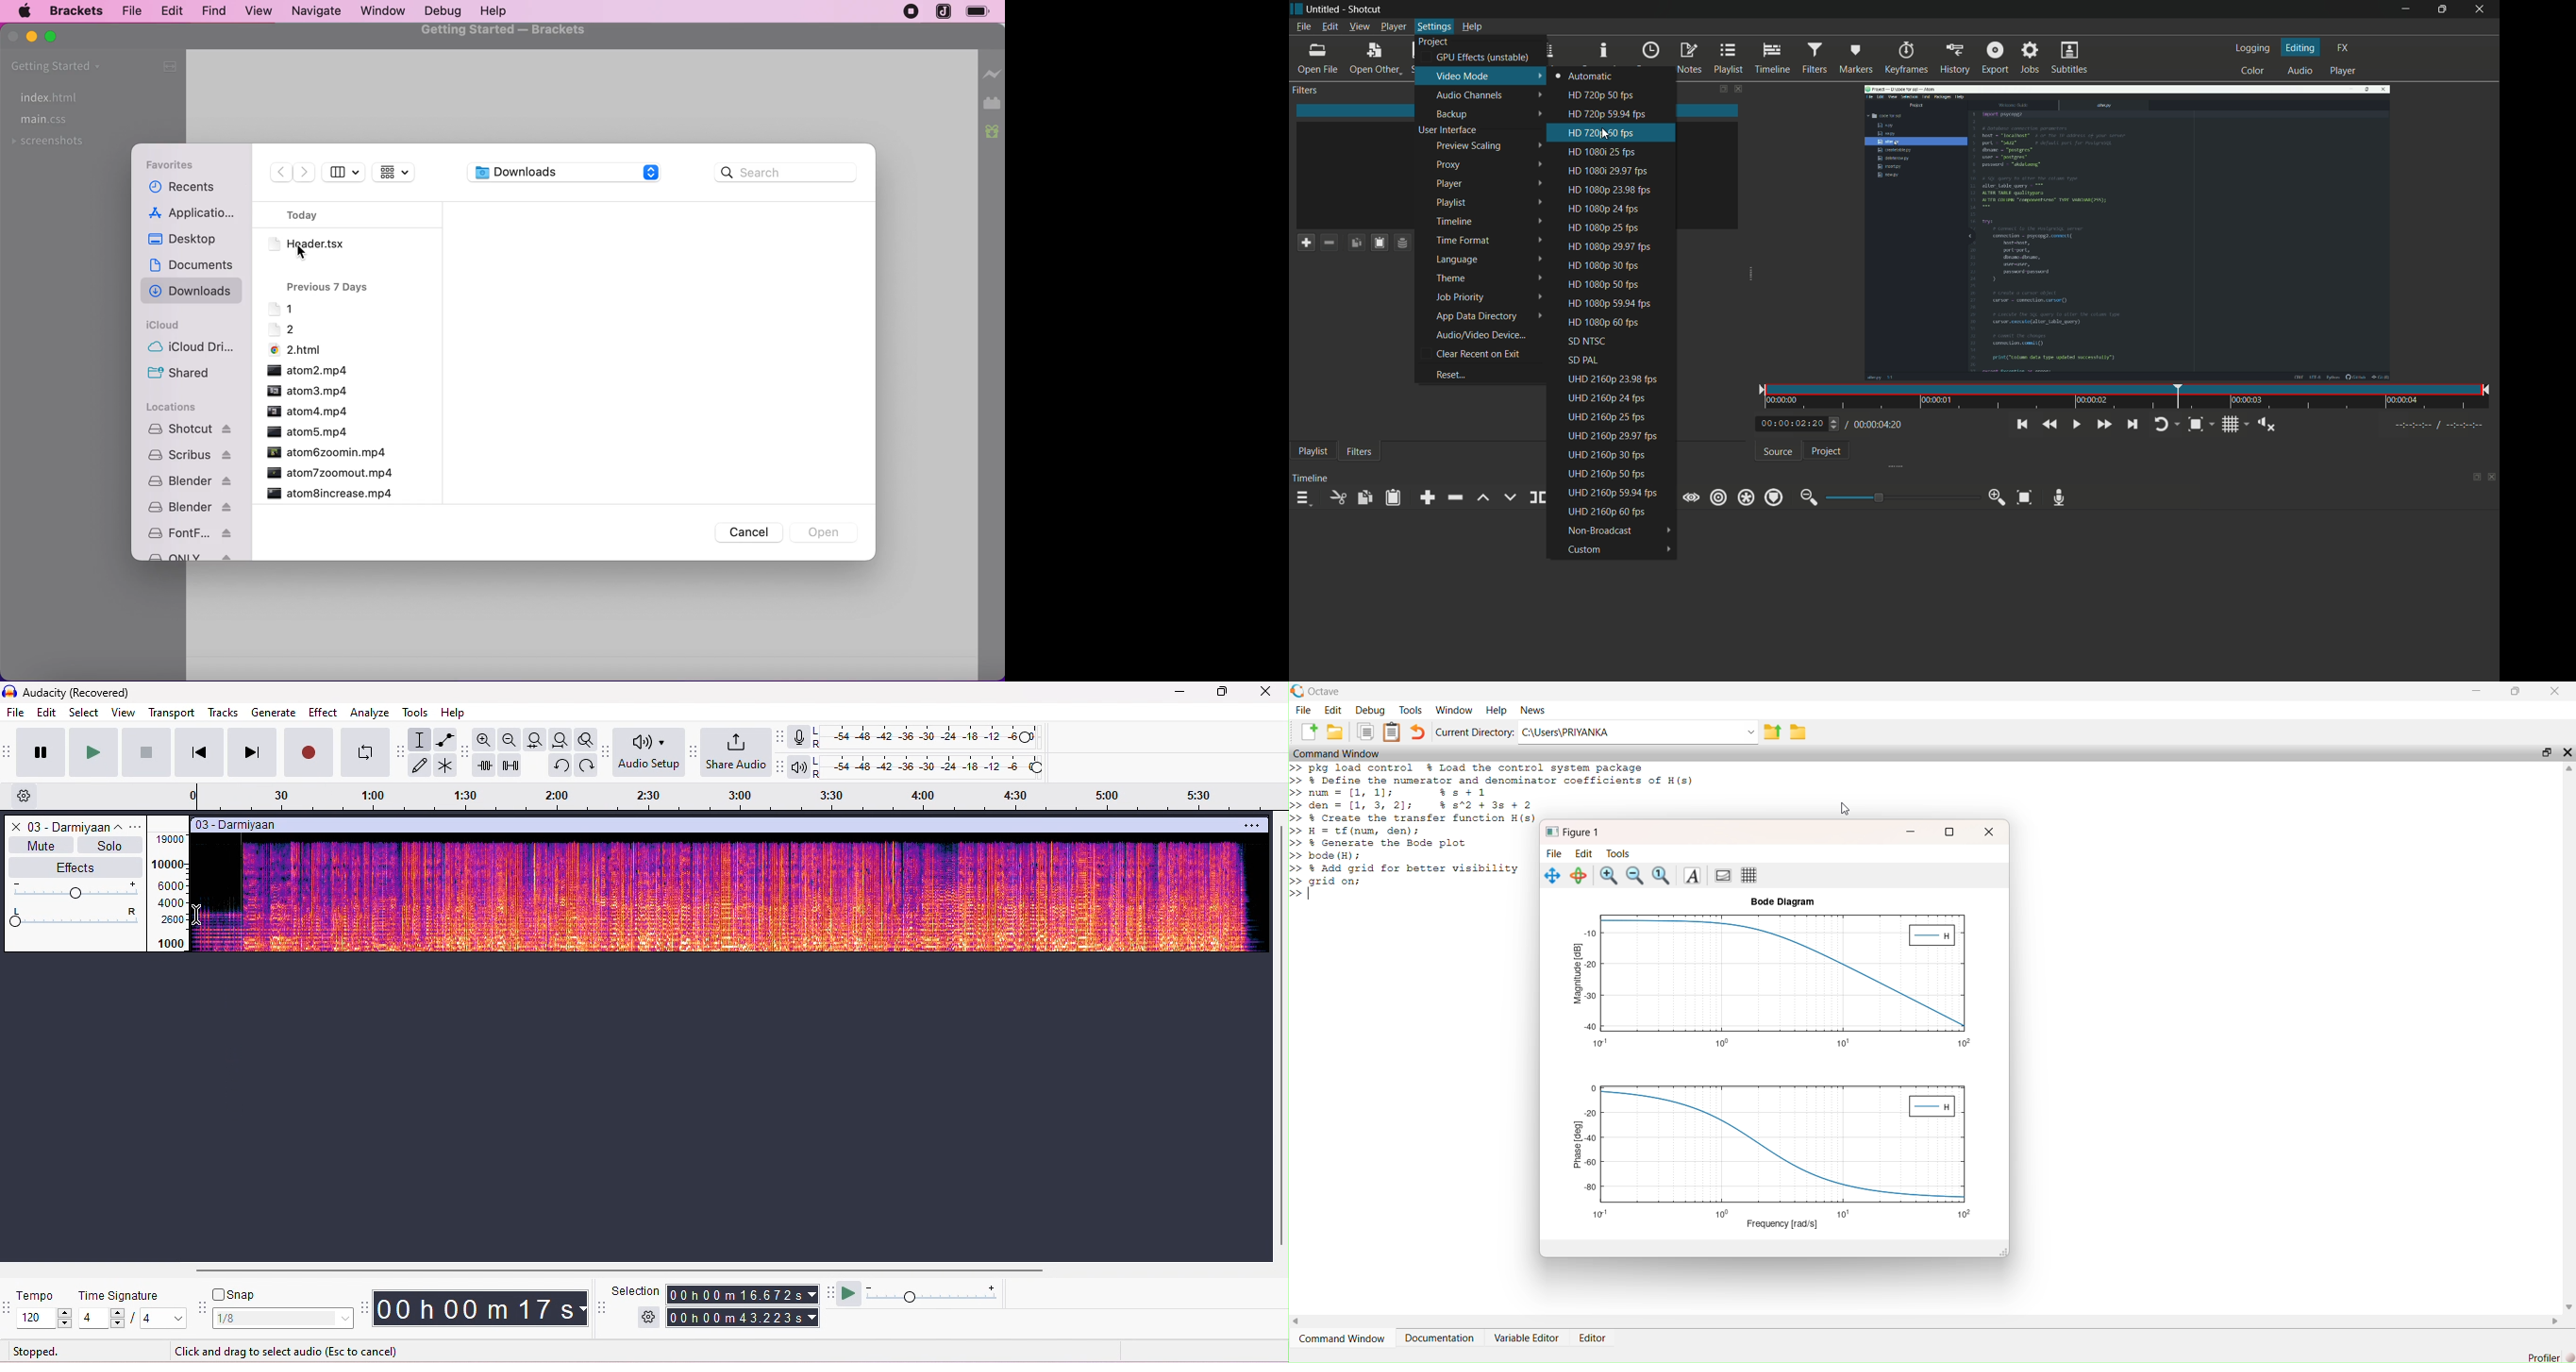 This screenshot has height=1372, width=2576. What do you see at coordinates (1835, 424) in the screenshot?
I see `` at bounding box center [1835, 424].